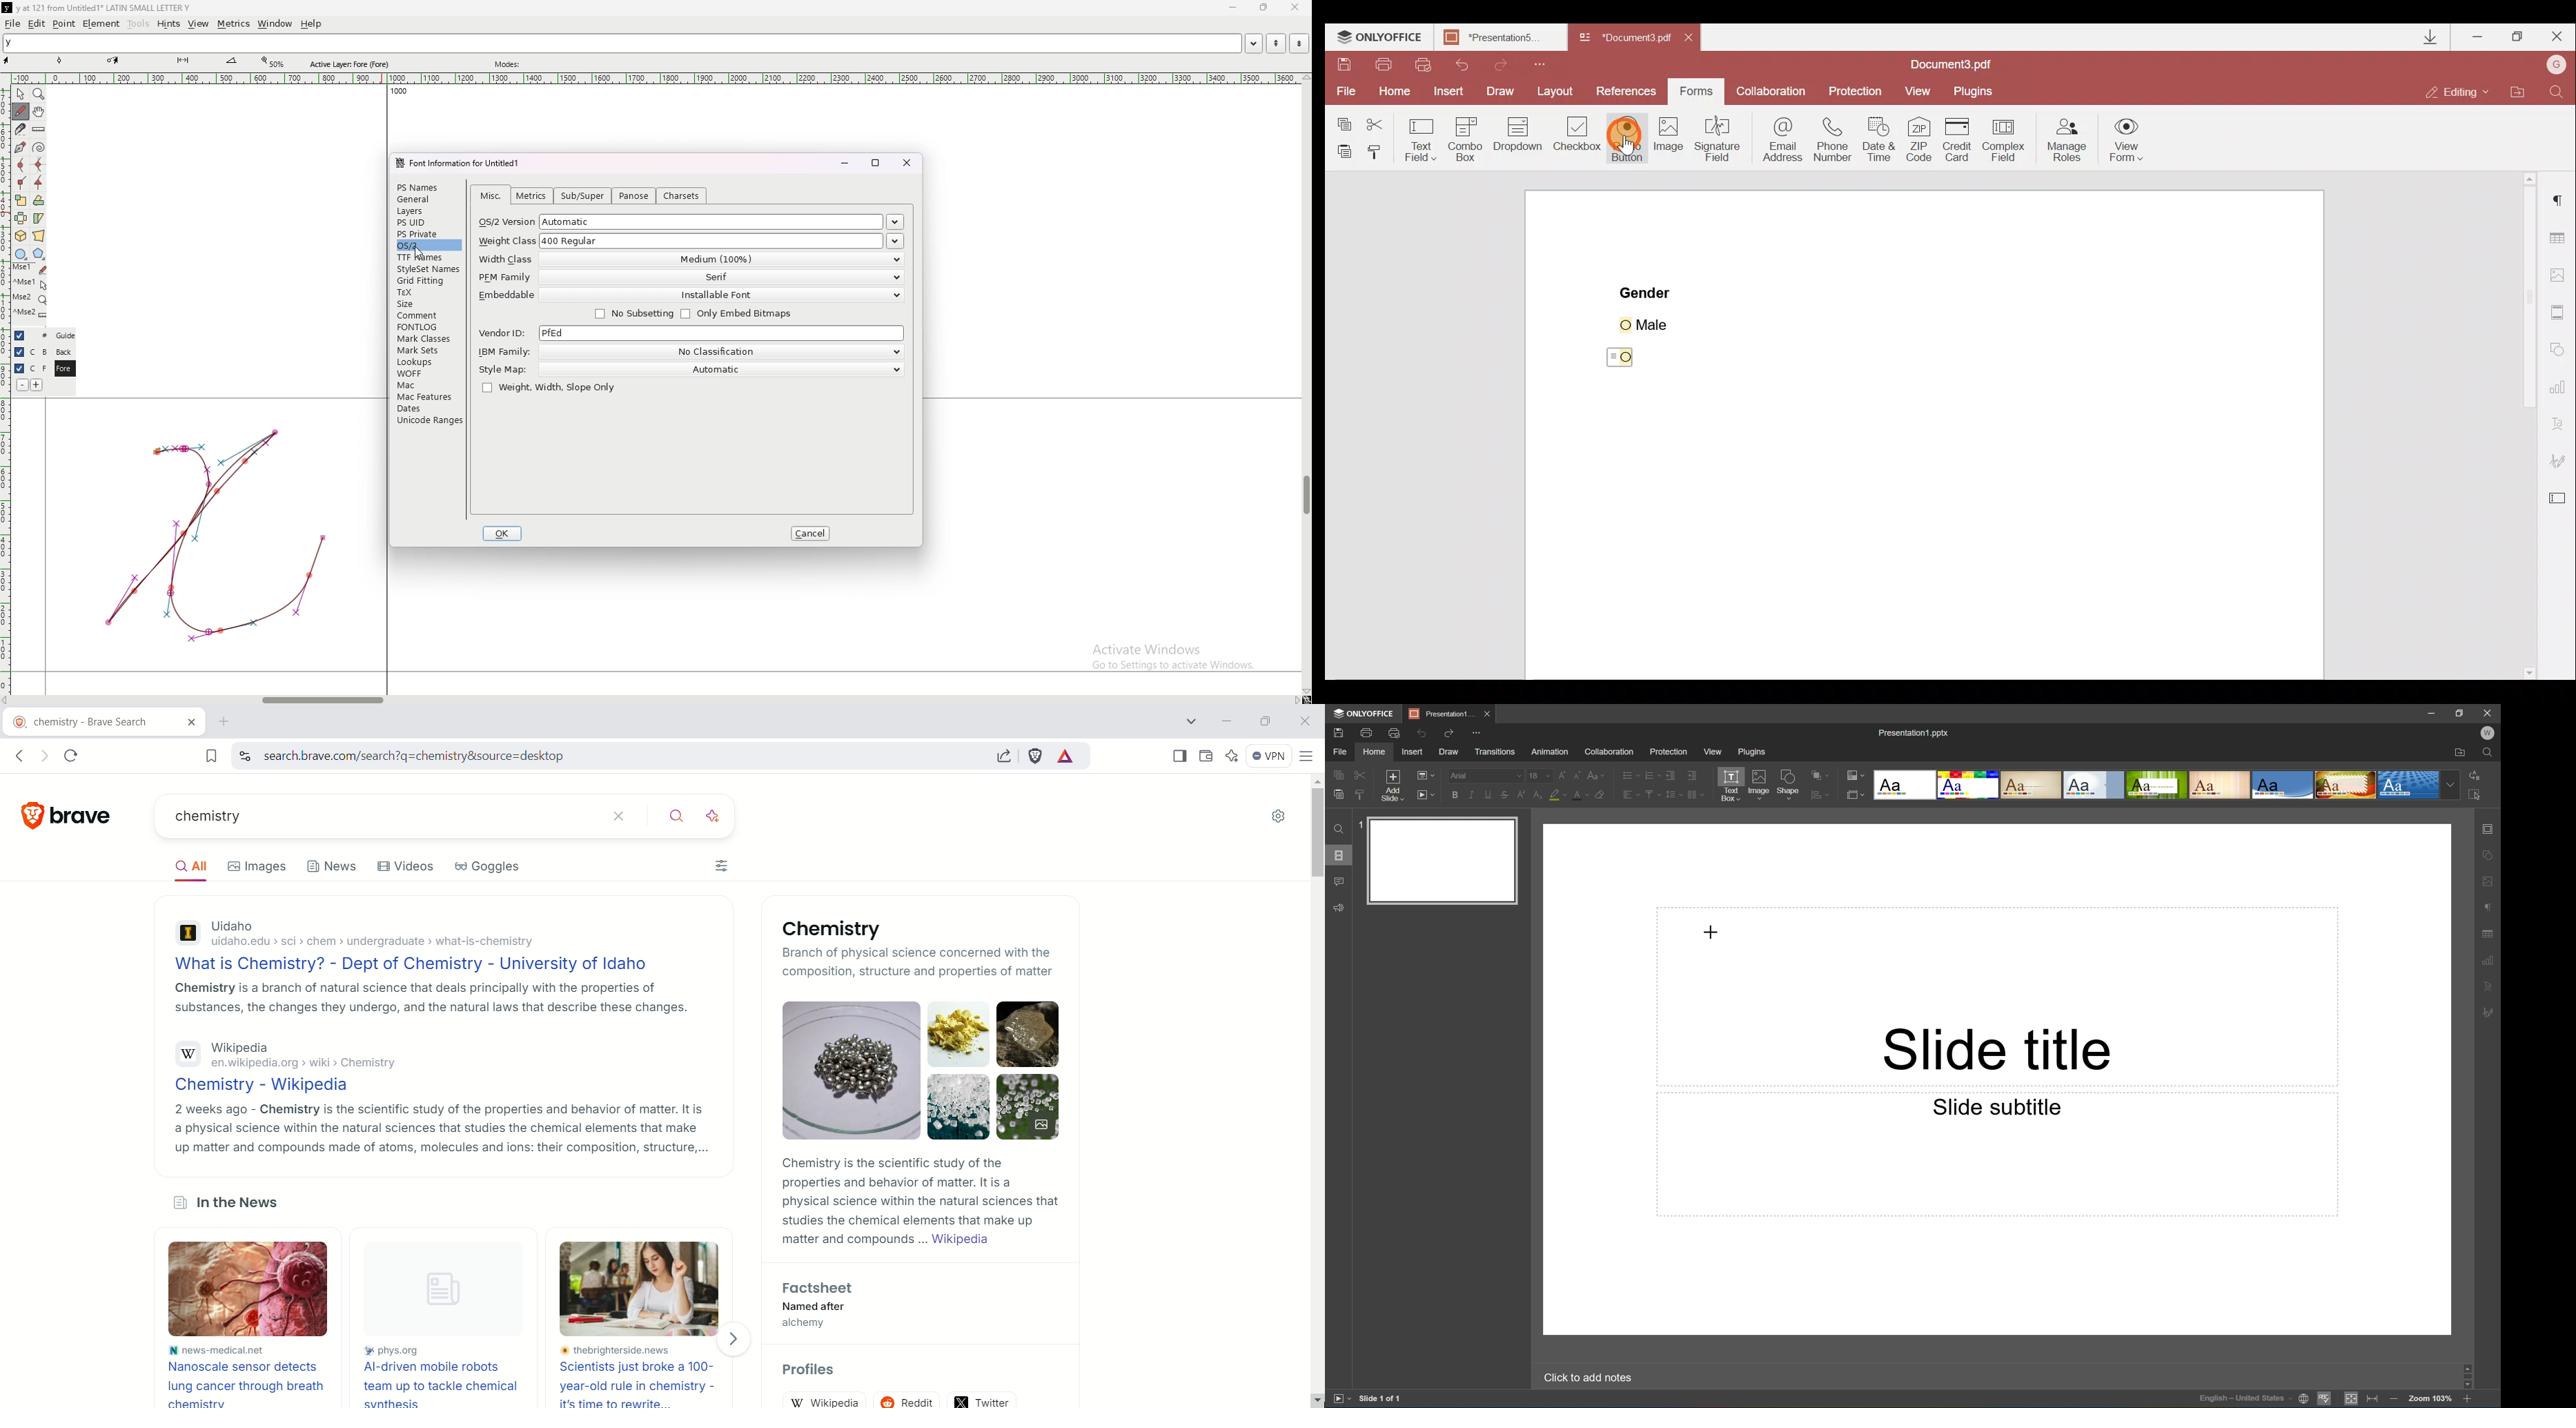 This screenshot has height=1428, width=2576. What do you see at coordinates (1340, 751) in the screenshot?
I see `File` at bounding box center [1340, 751].